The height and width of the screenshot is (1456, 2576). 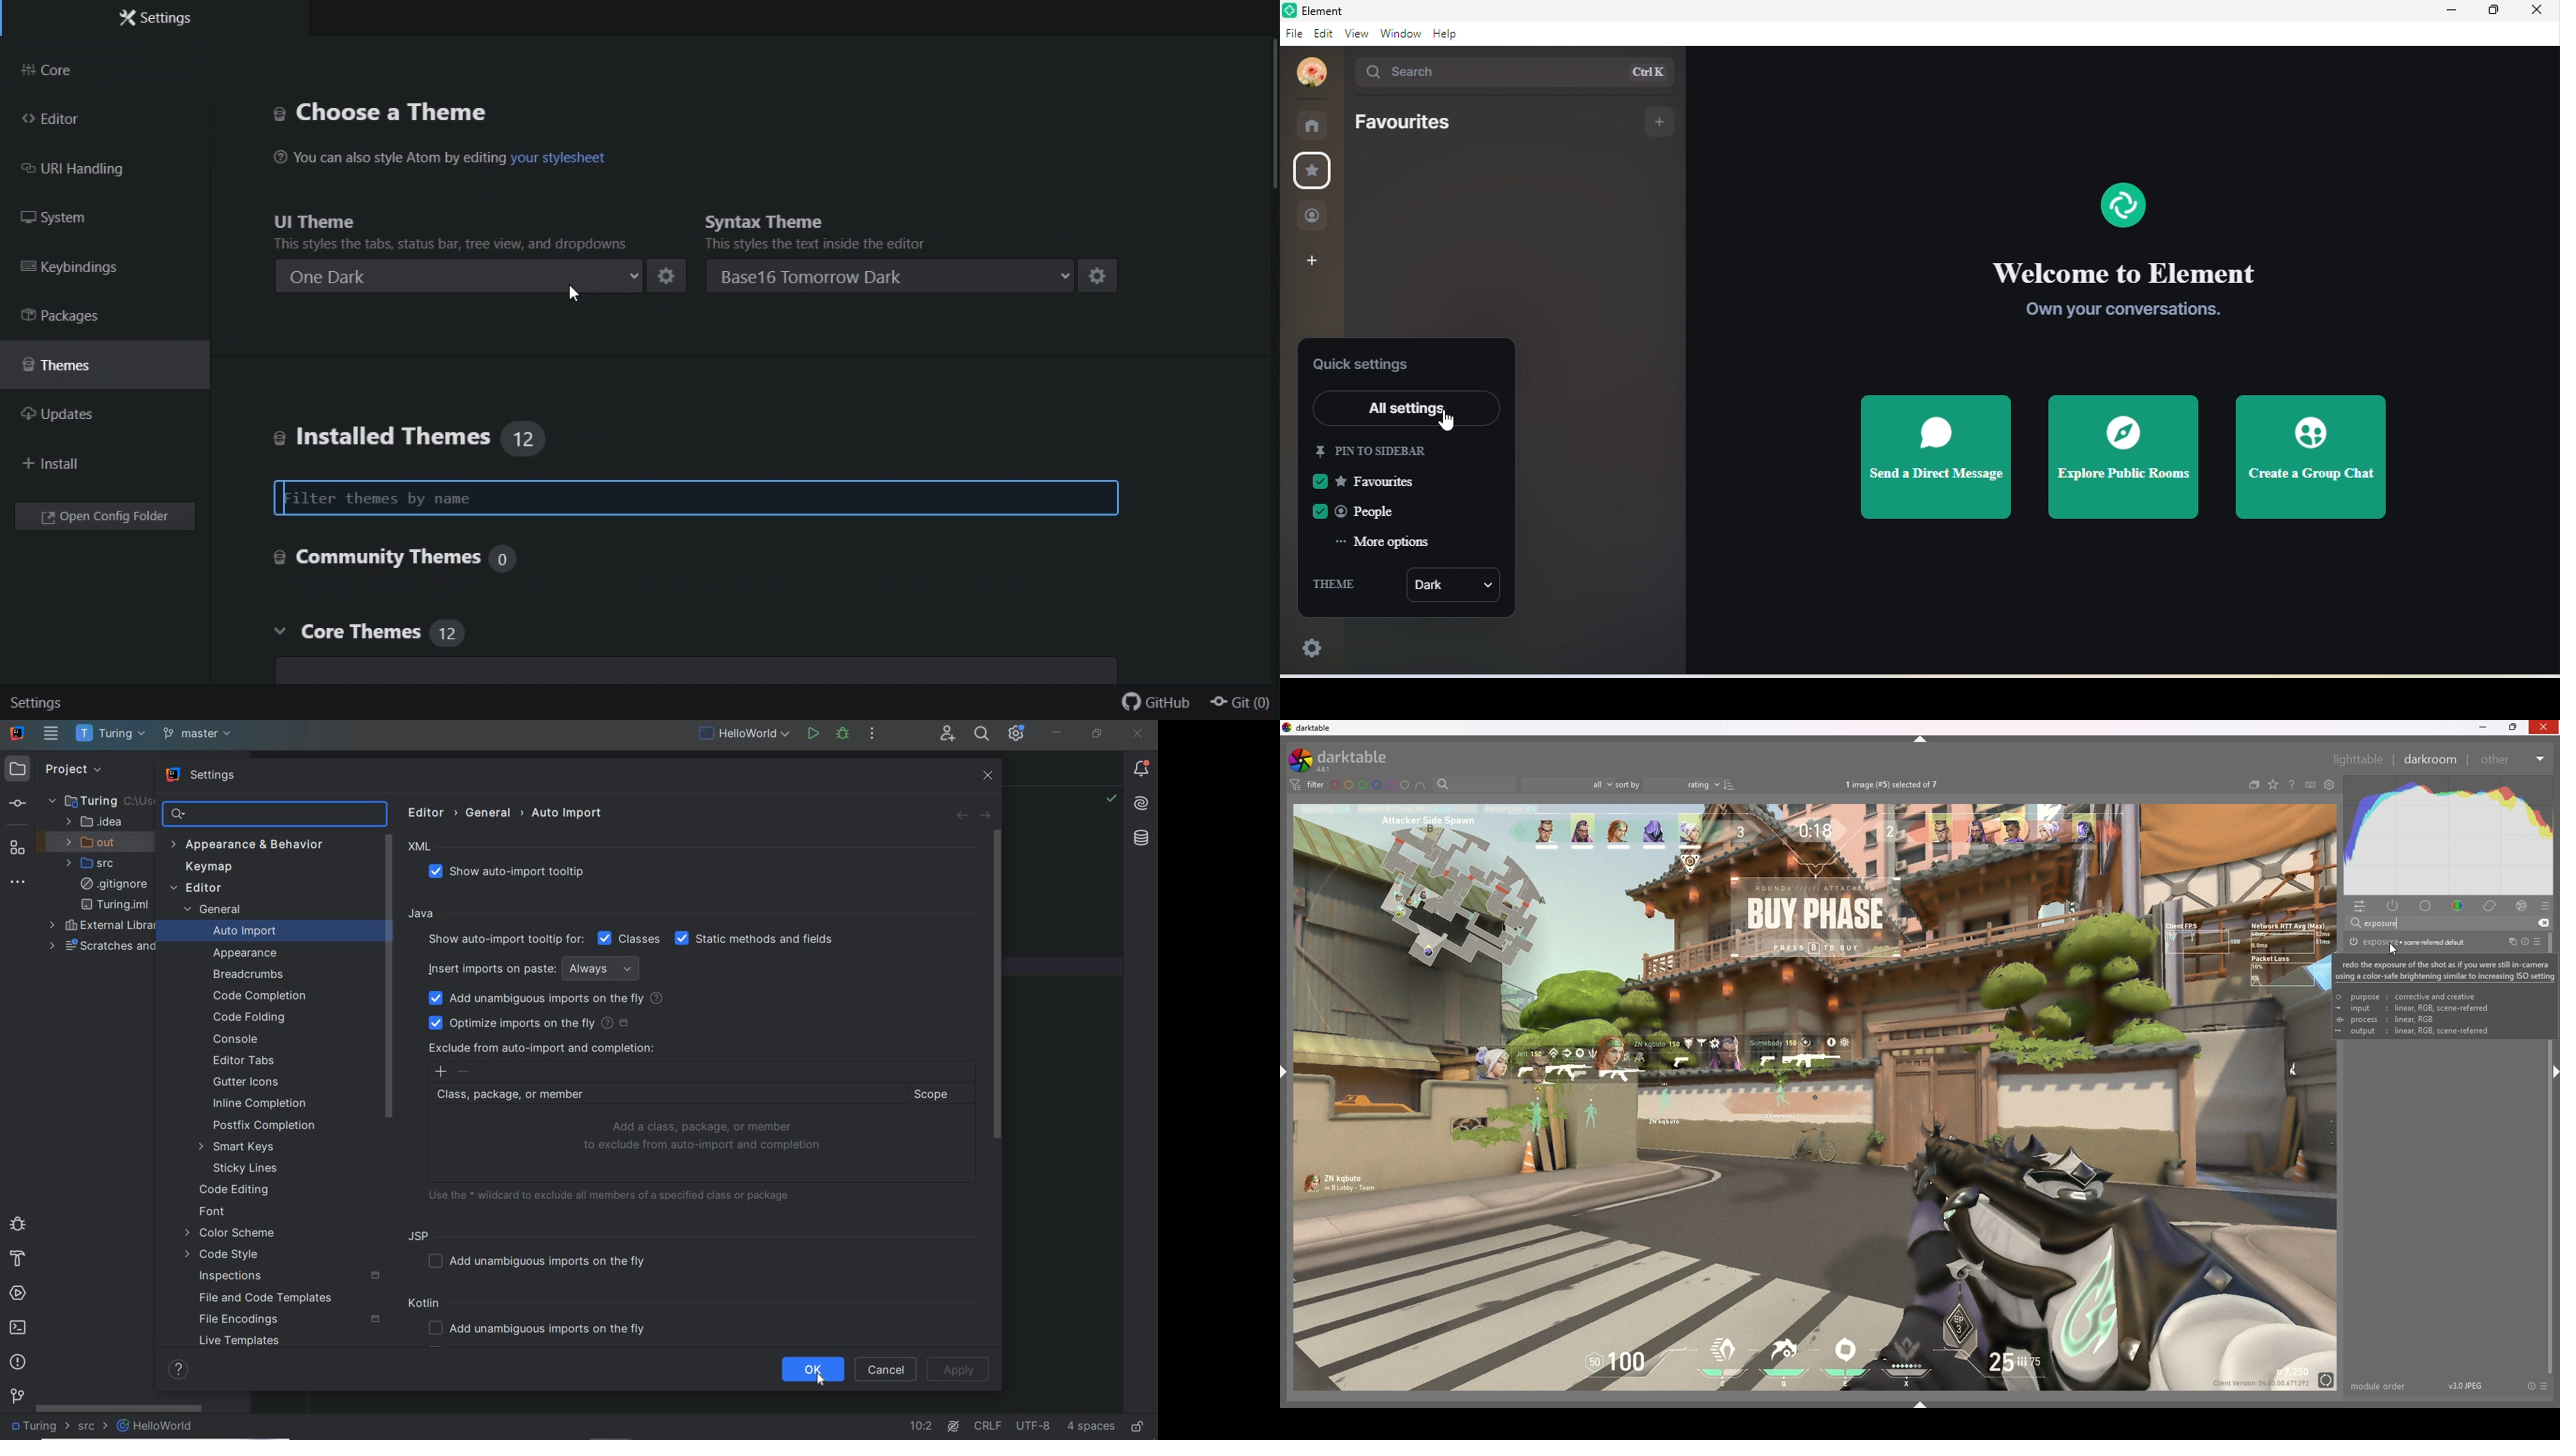 I want to click on active module, so click(x=2395, y=907).